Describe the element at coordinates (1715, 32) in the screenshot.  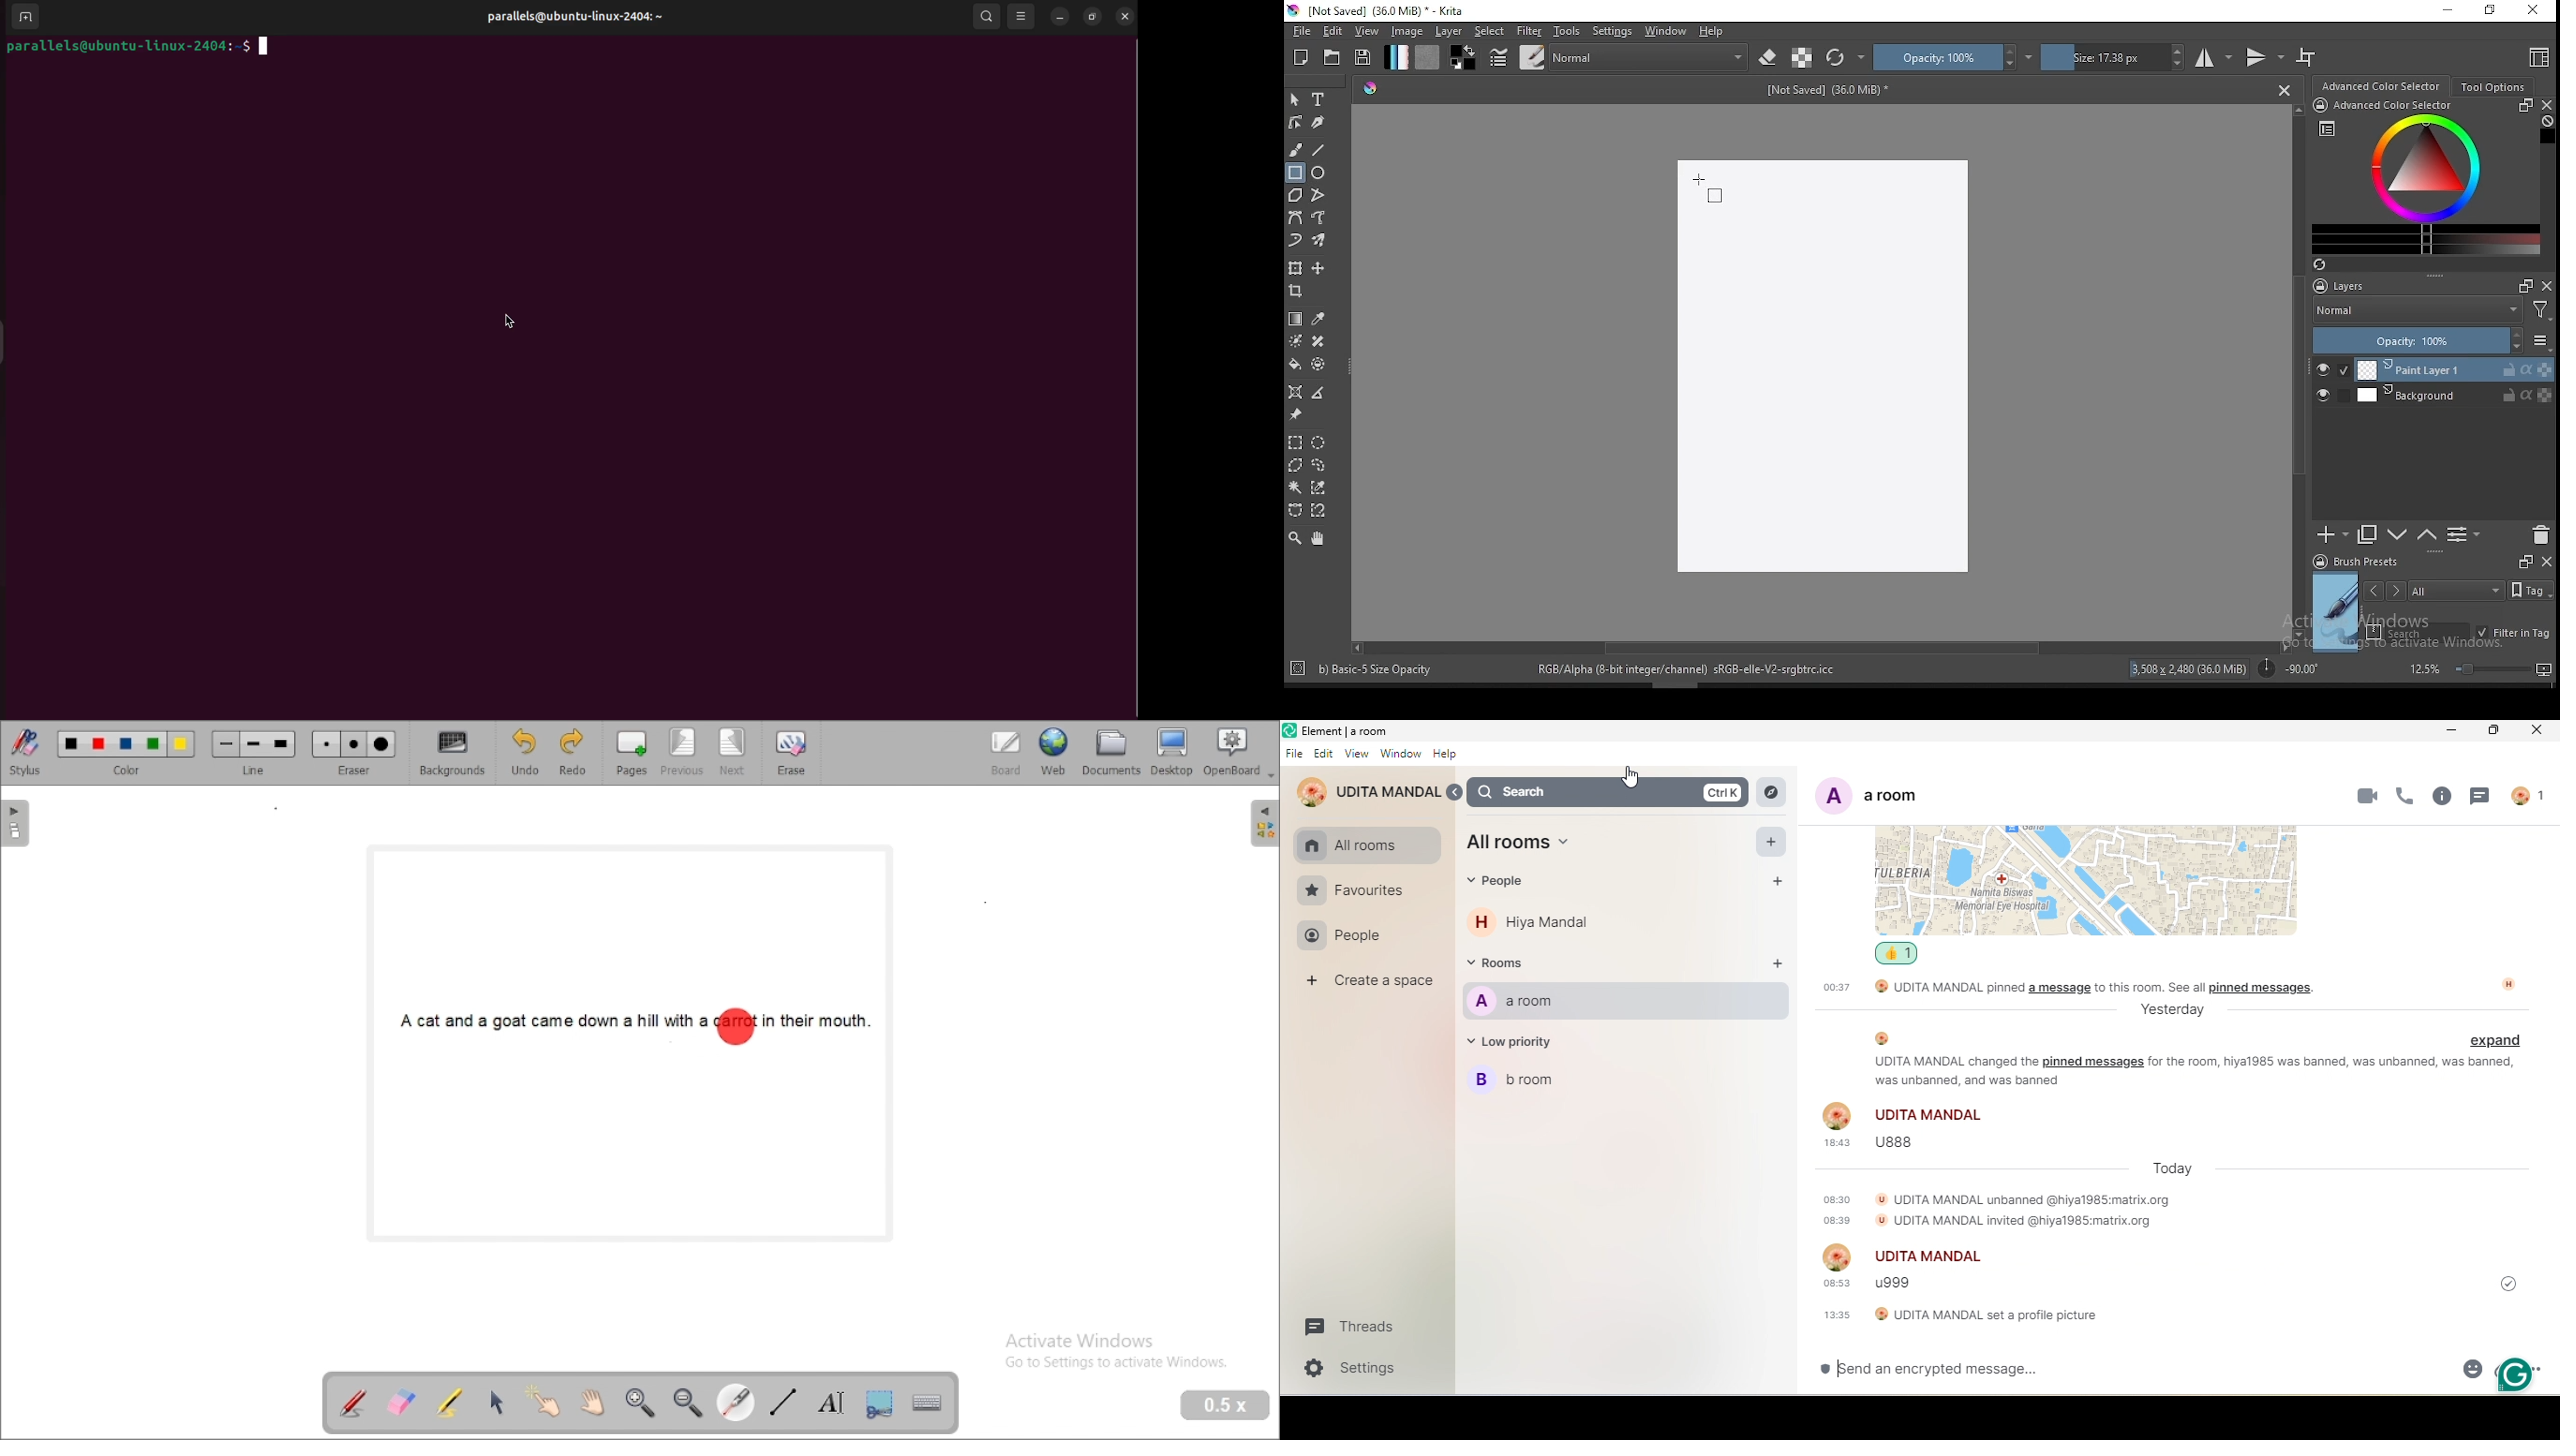
I see `help` at that location.